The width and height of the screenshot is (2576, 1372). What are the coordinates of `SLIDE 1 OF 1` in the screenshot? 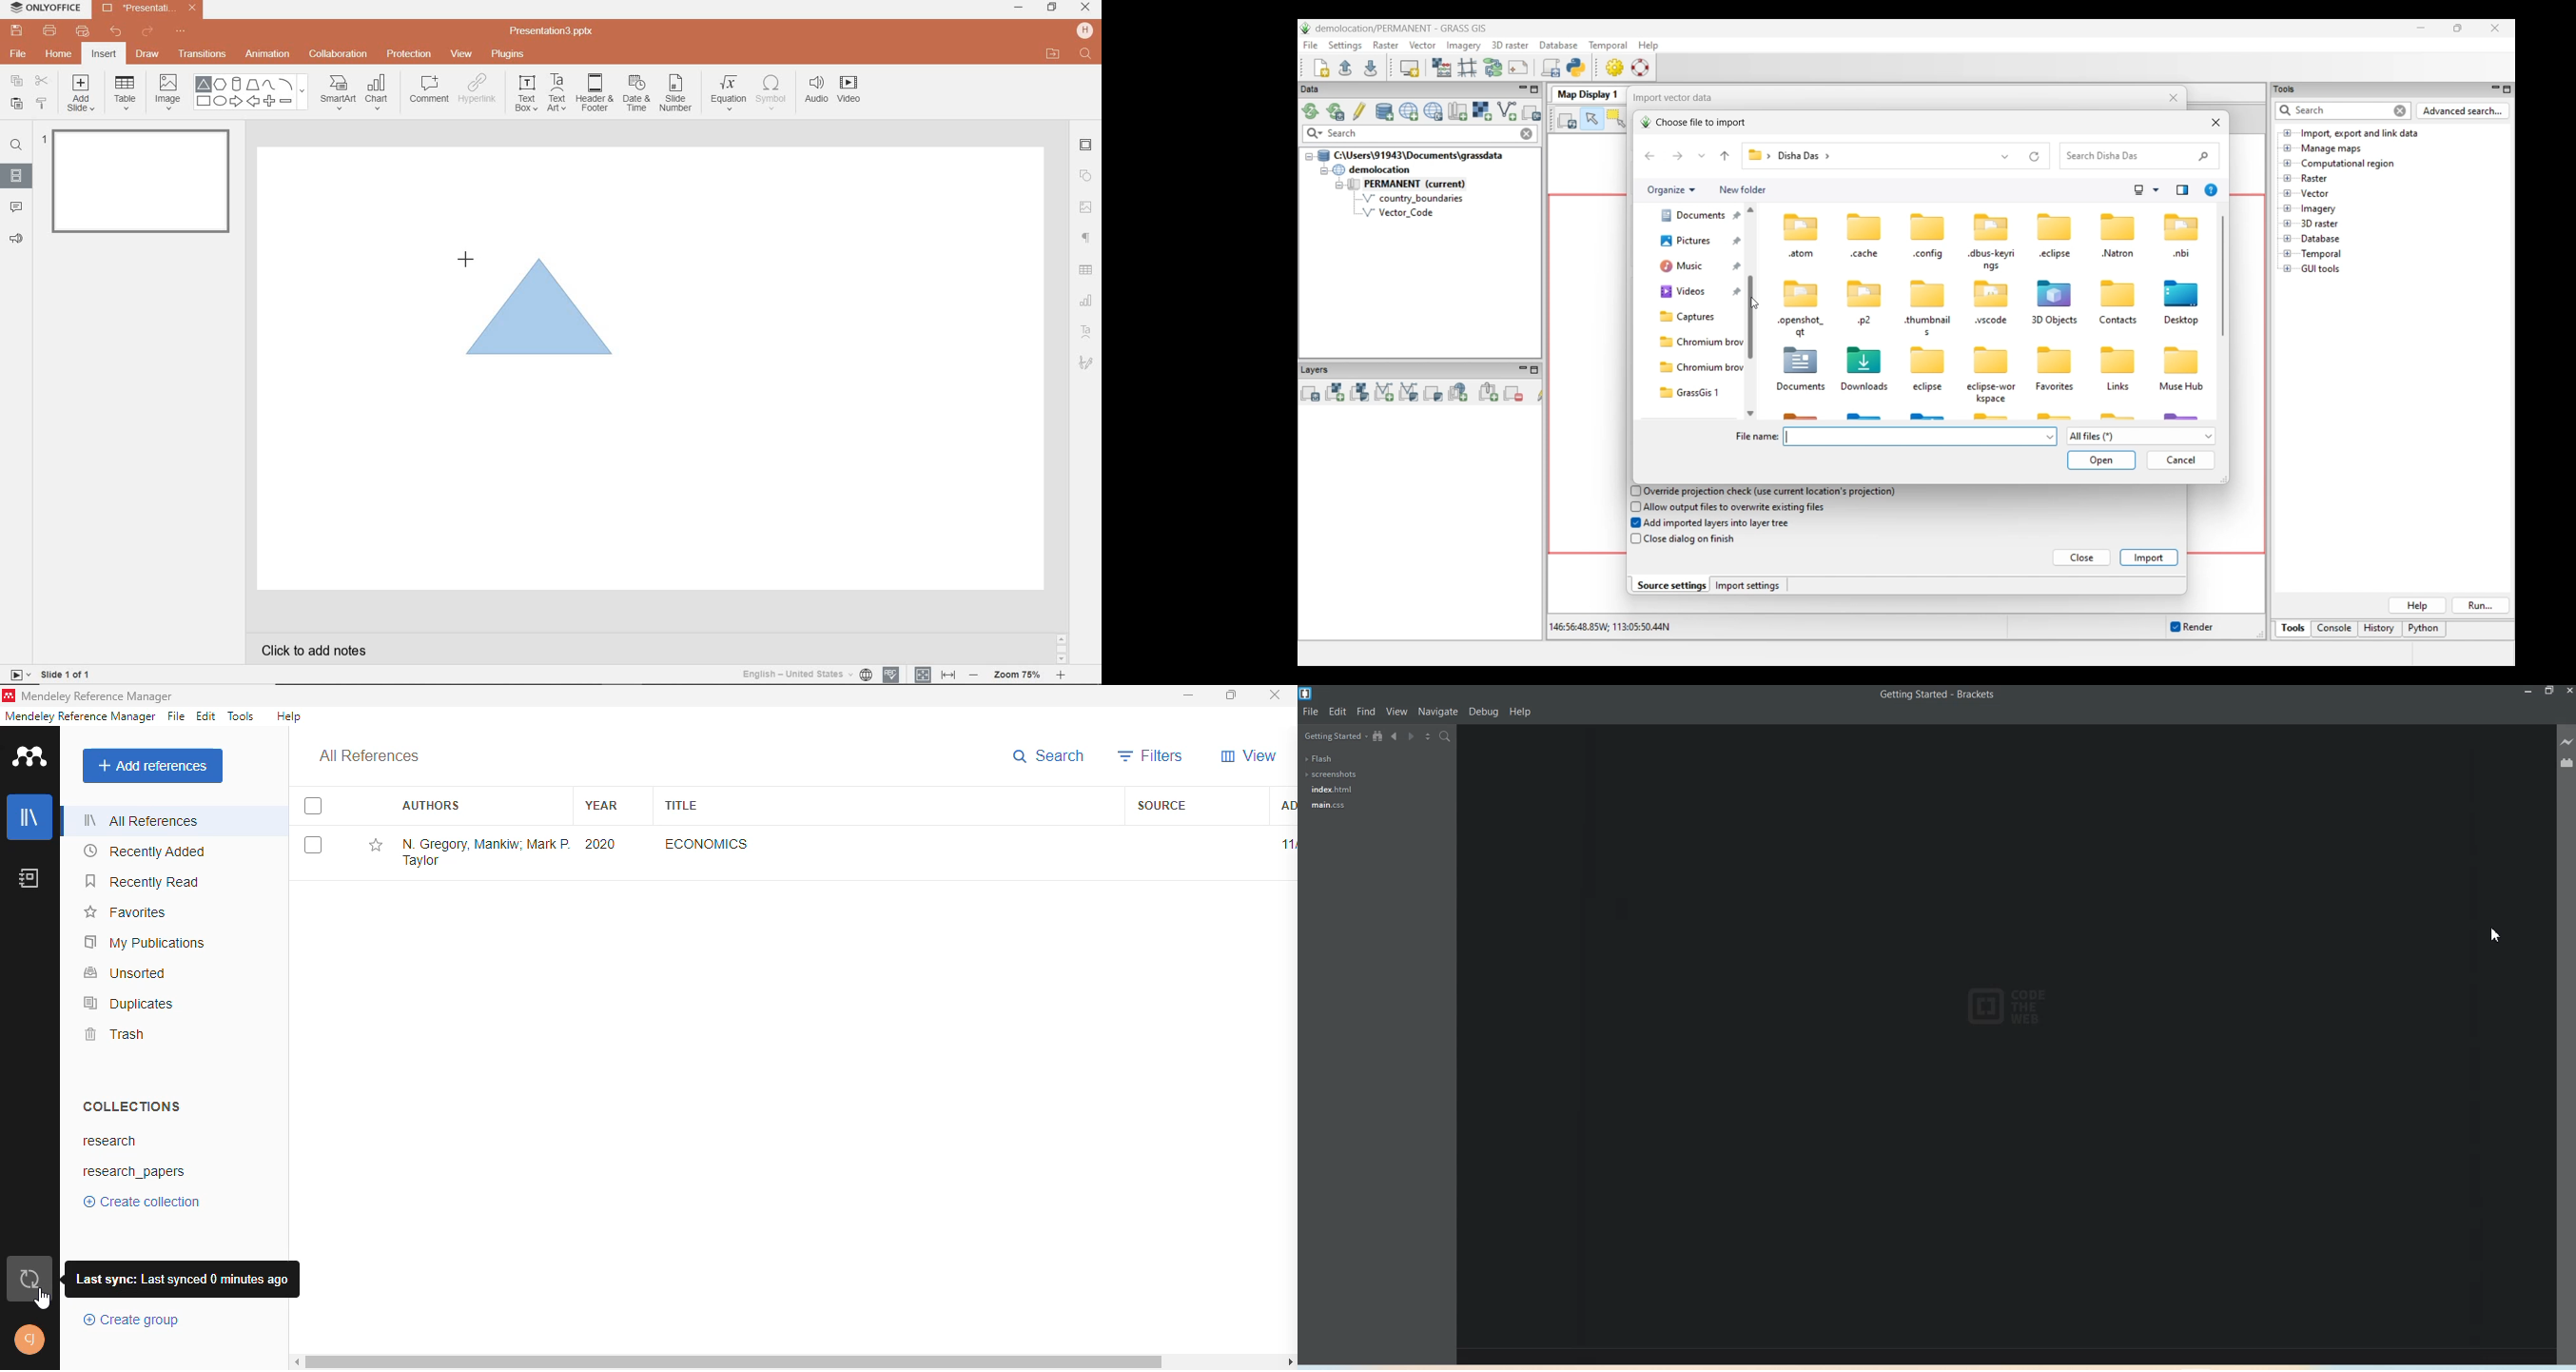 It's located at (68, 673).